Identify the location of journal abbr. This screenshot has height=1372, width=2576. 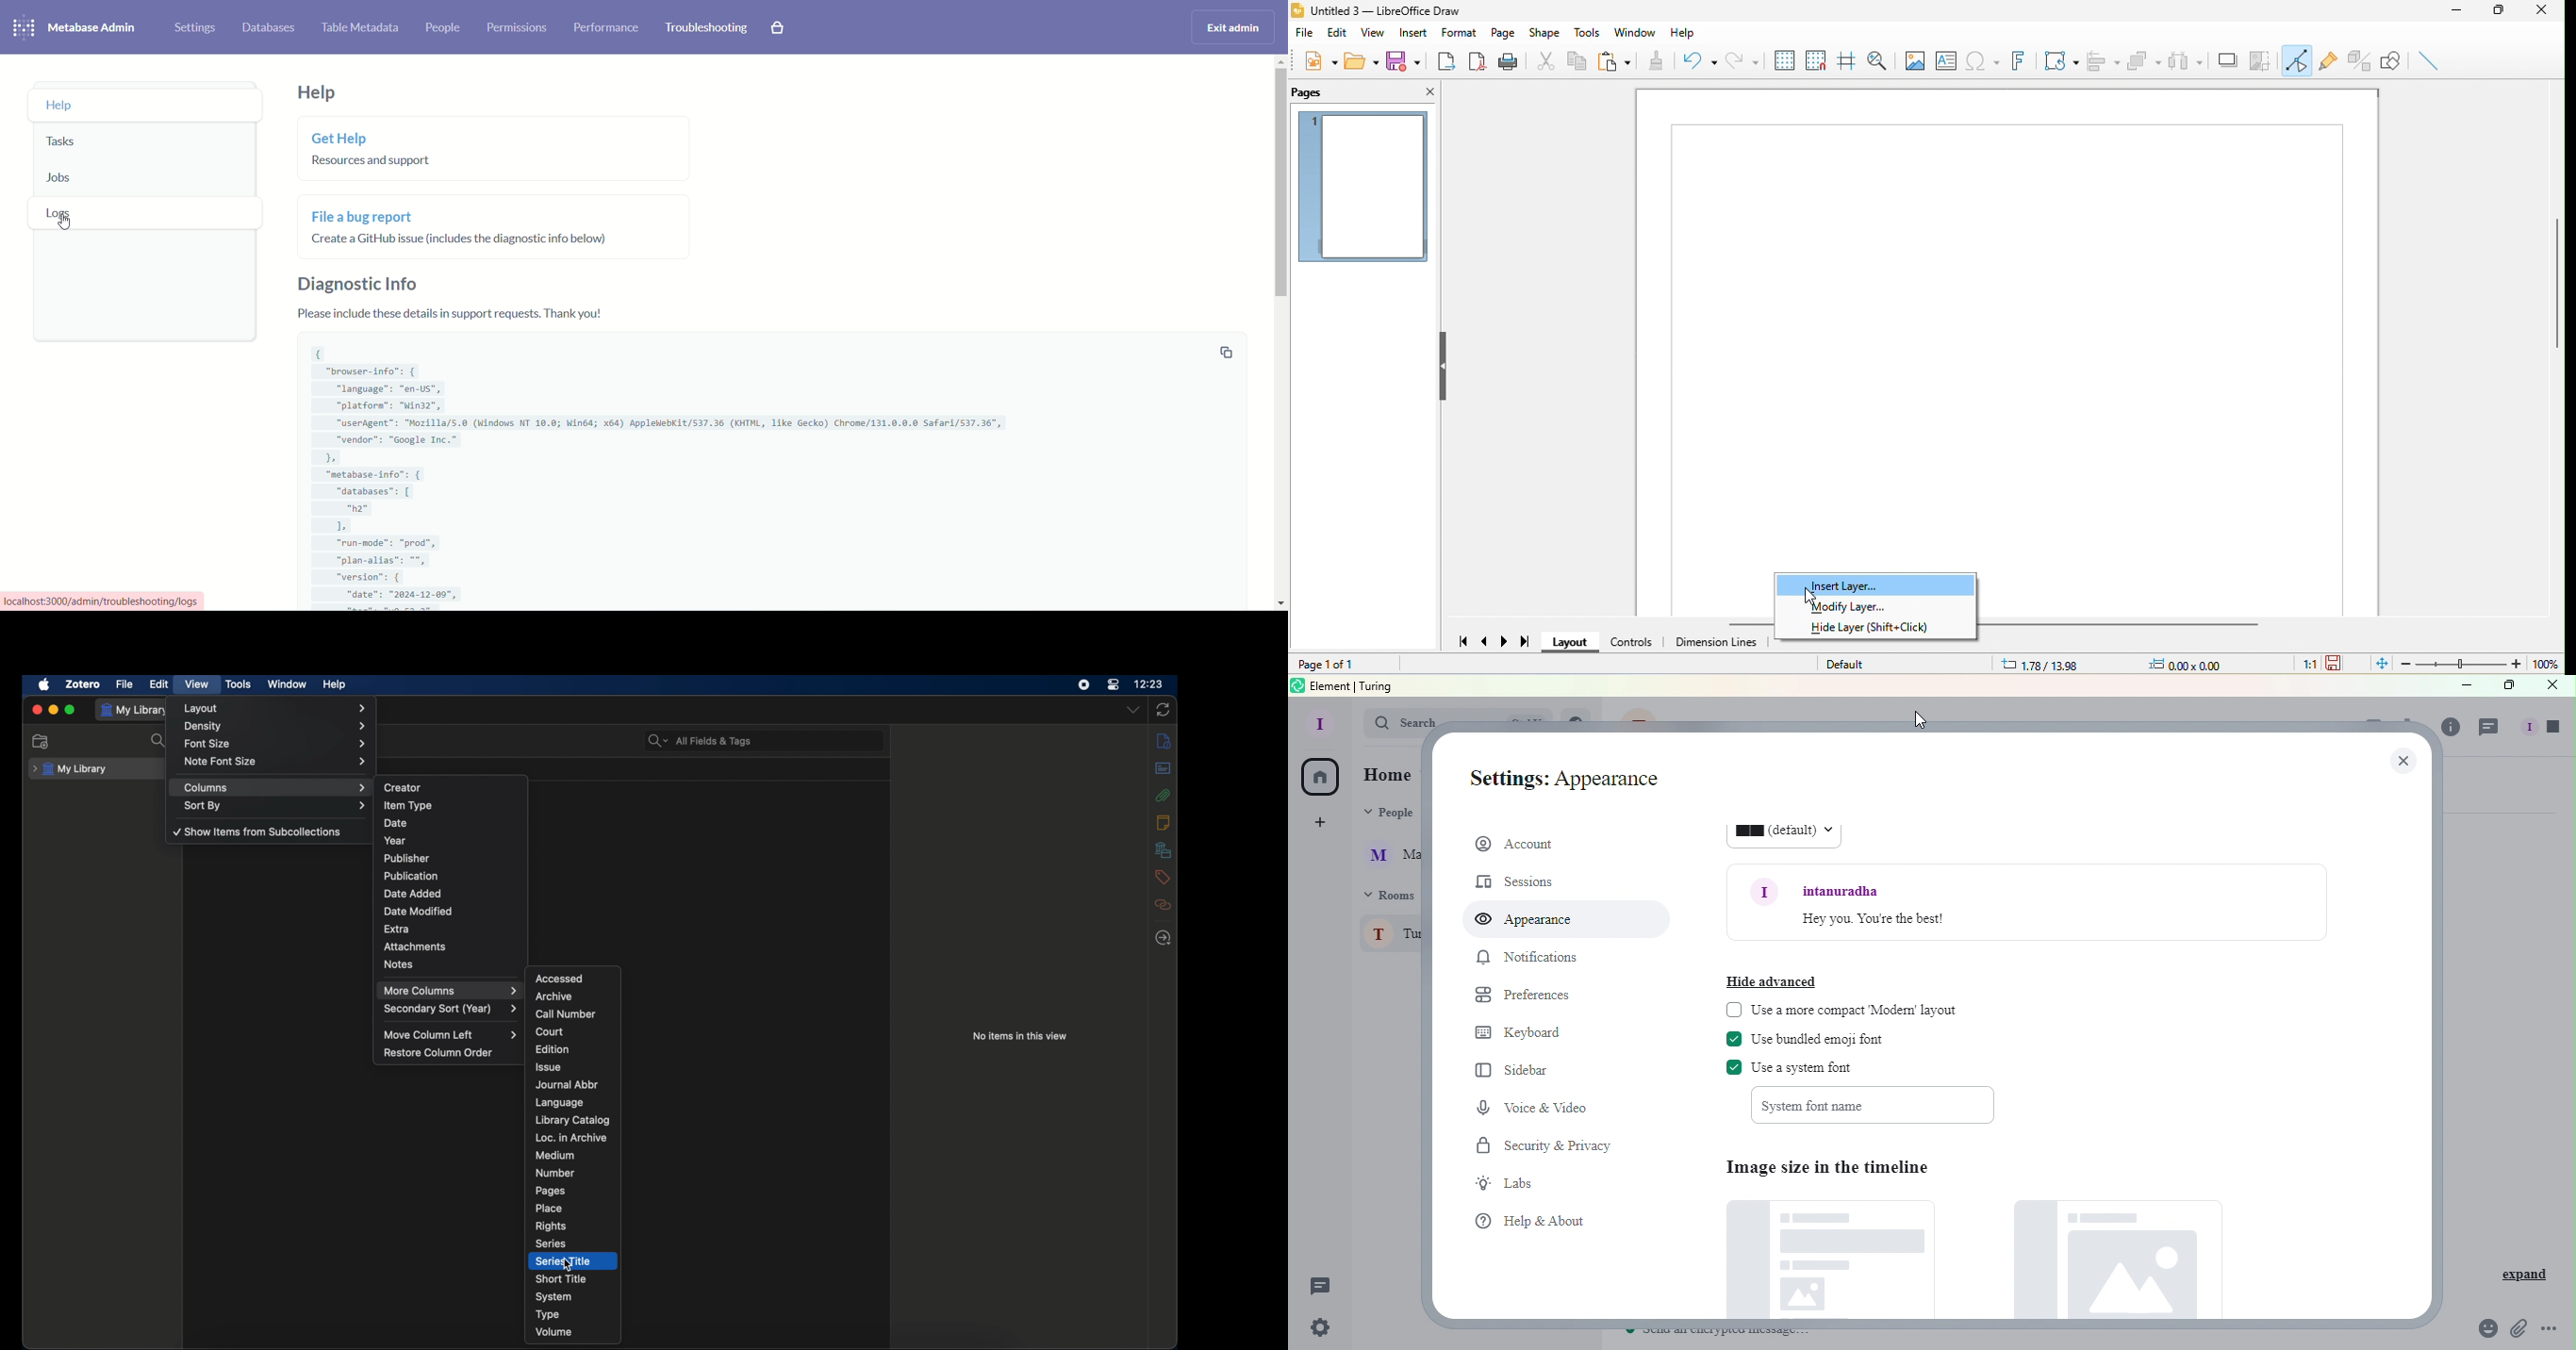
(567, 1086).